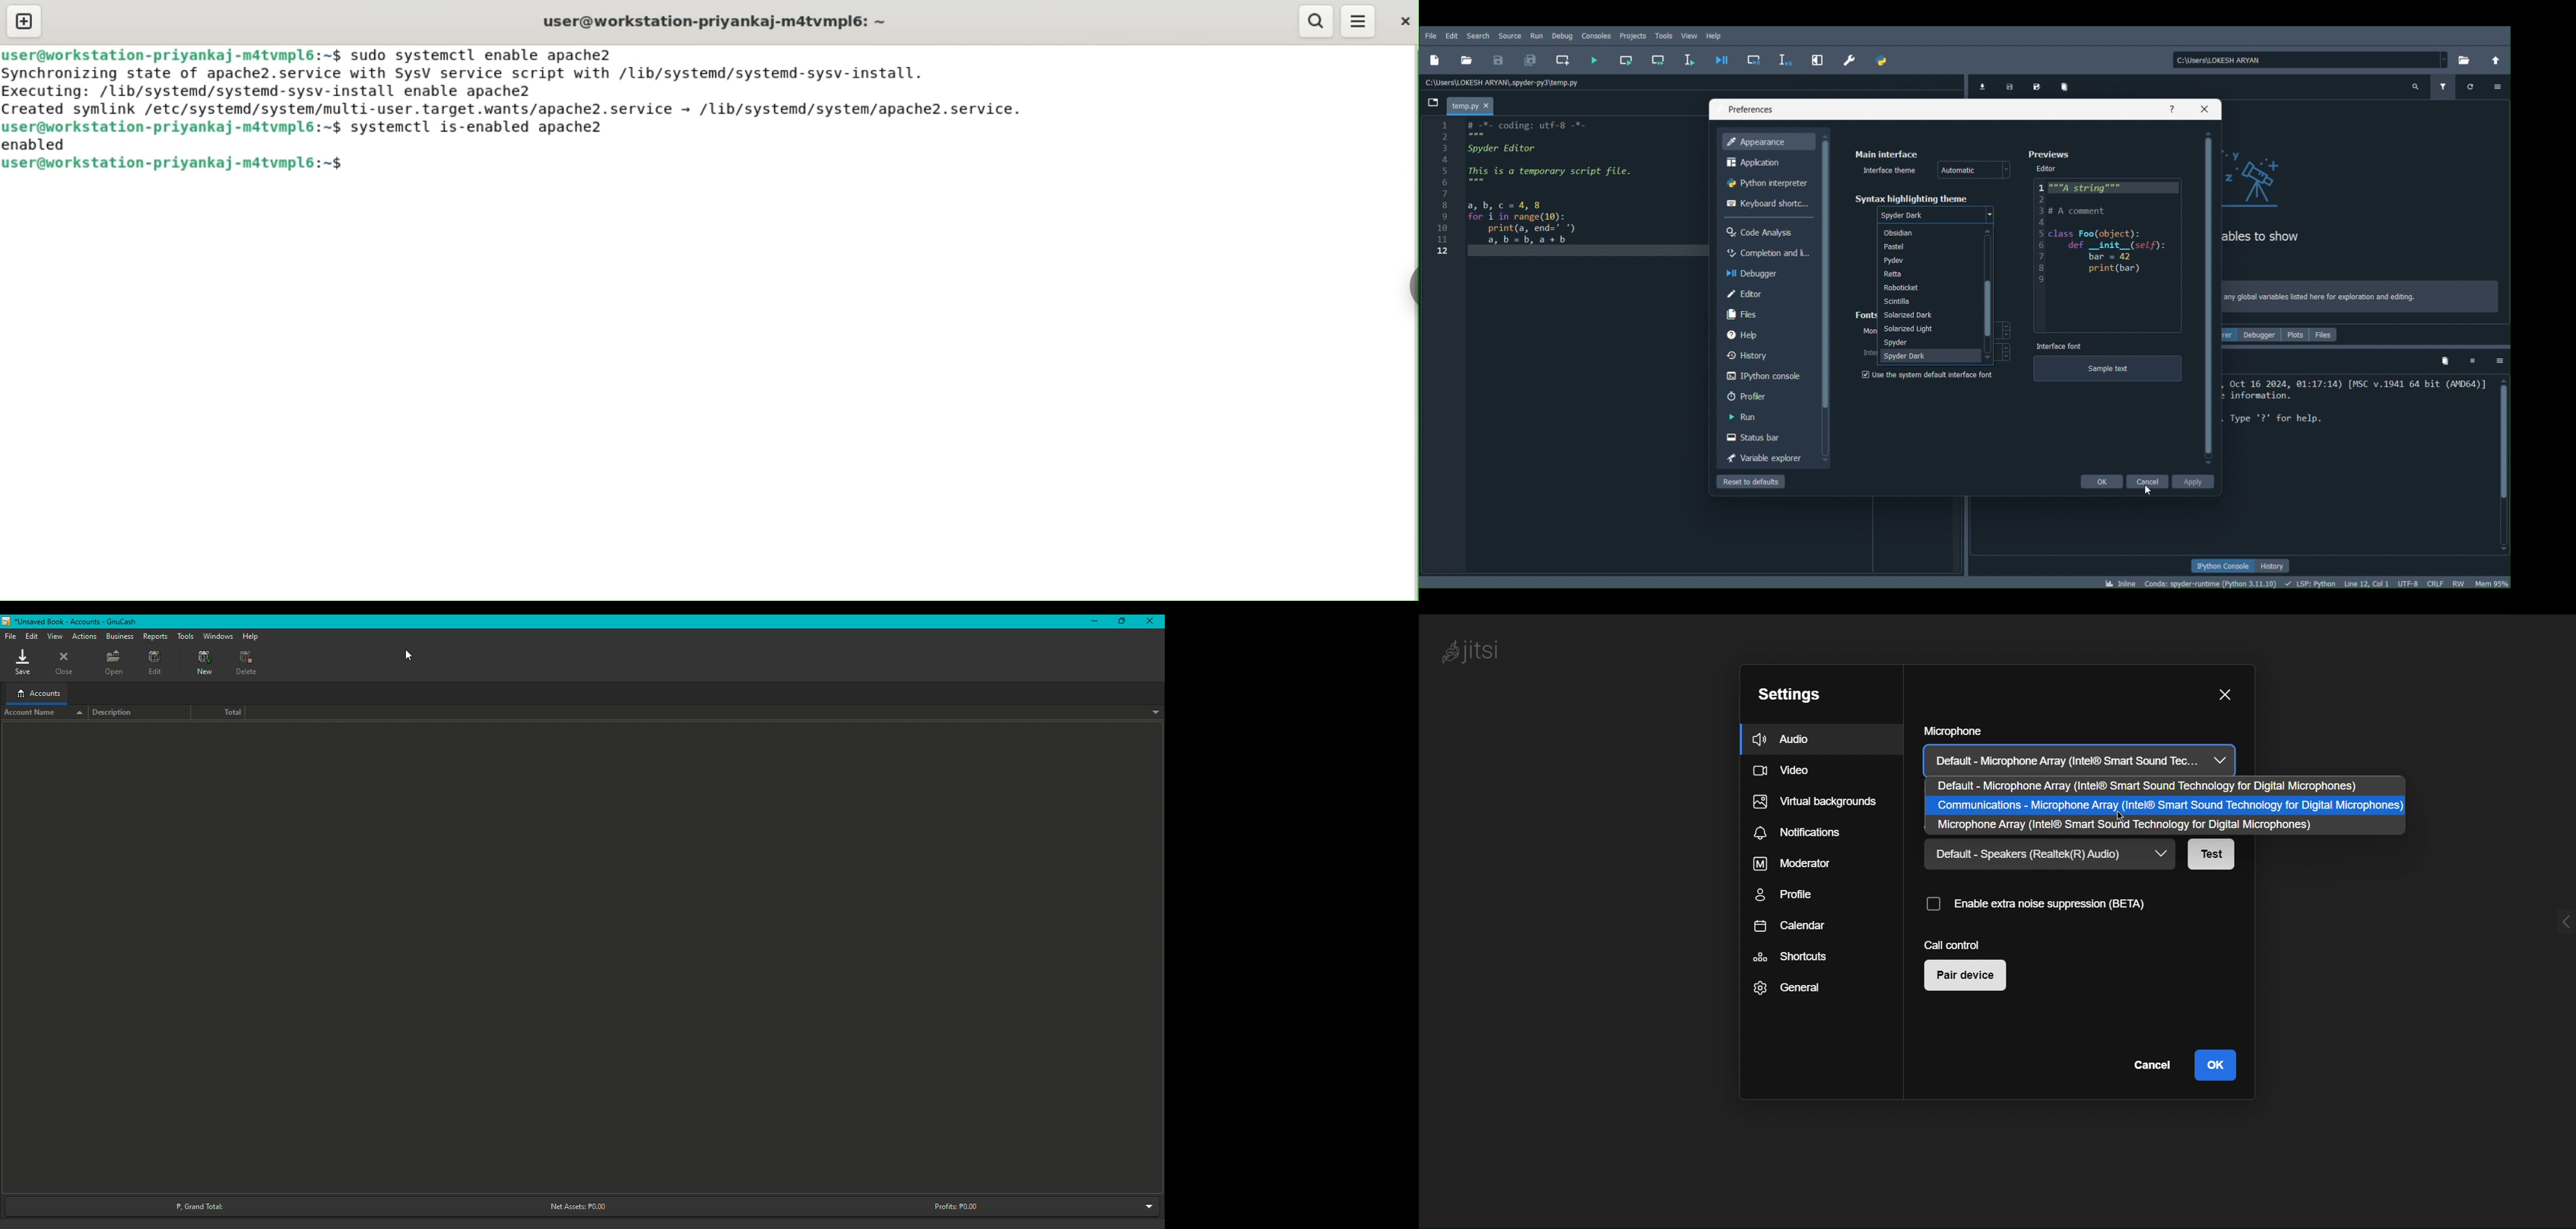 This screenshot has width=2576, height=1232. Describe the element at coordinates (1761, 457) in the screenshot. I see `Variable explorer` at that location.